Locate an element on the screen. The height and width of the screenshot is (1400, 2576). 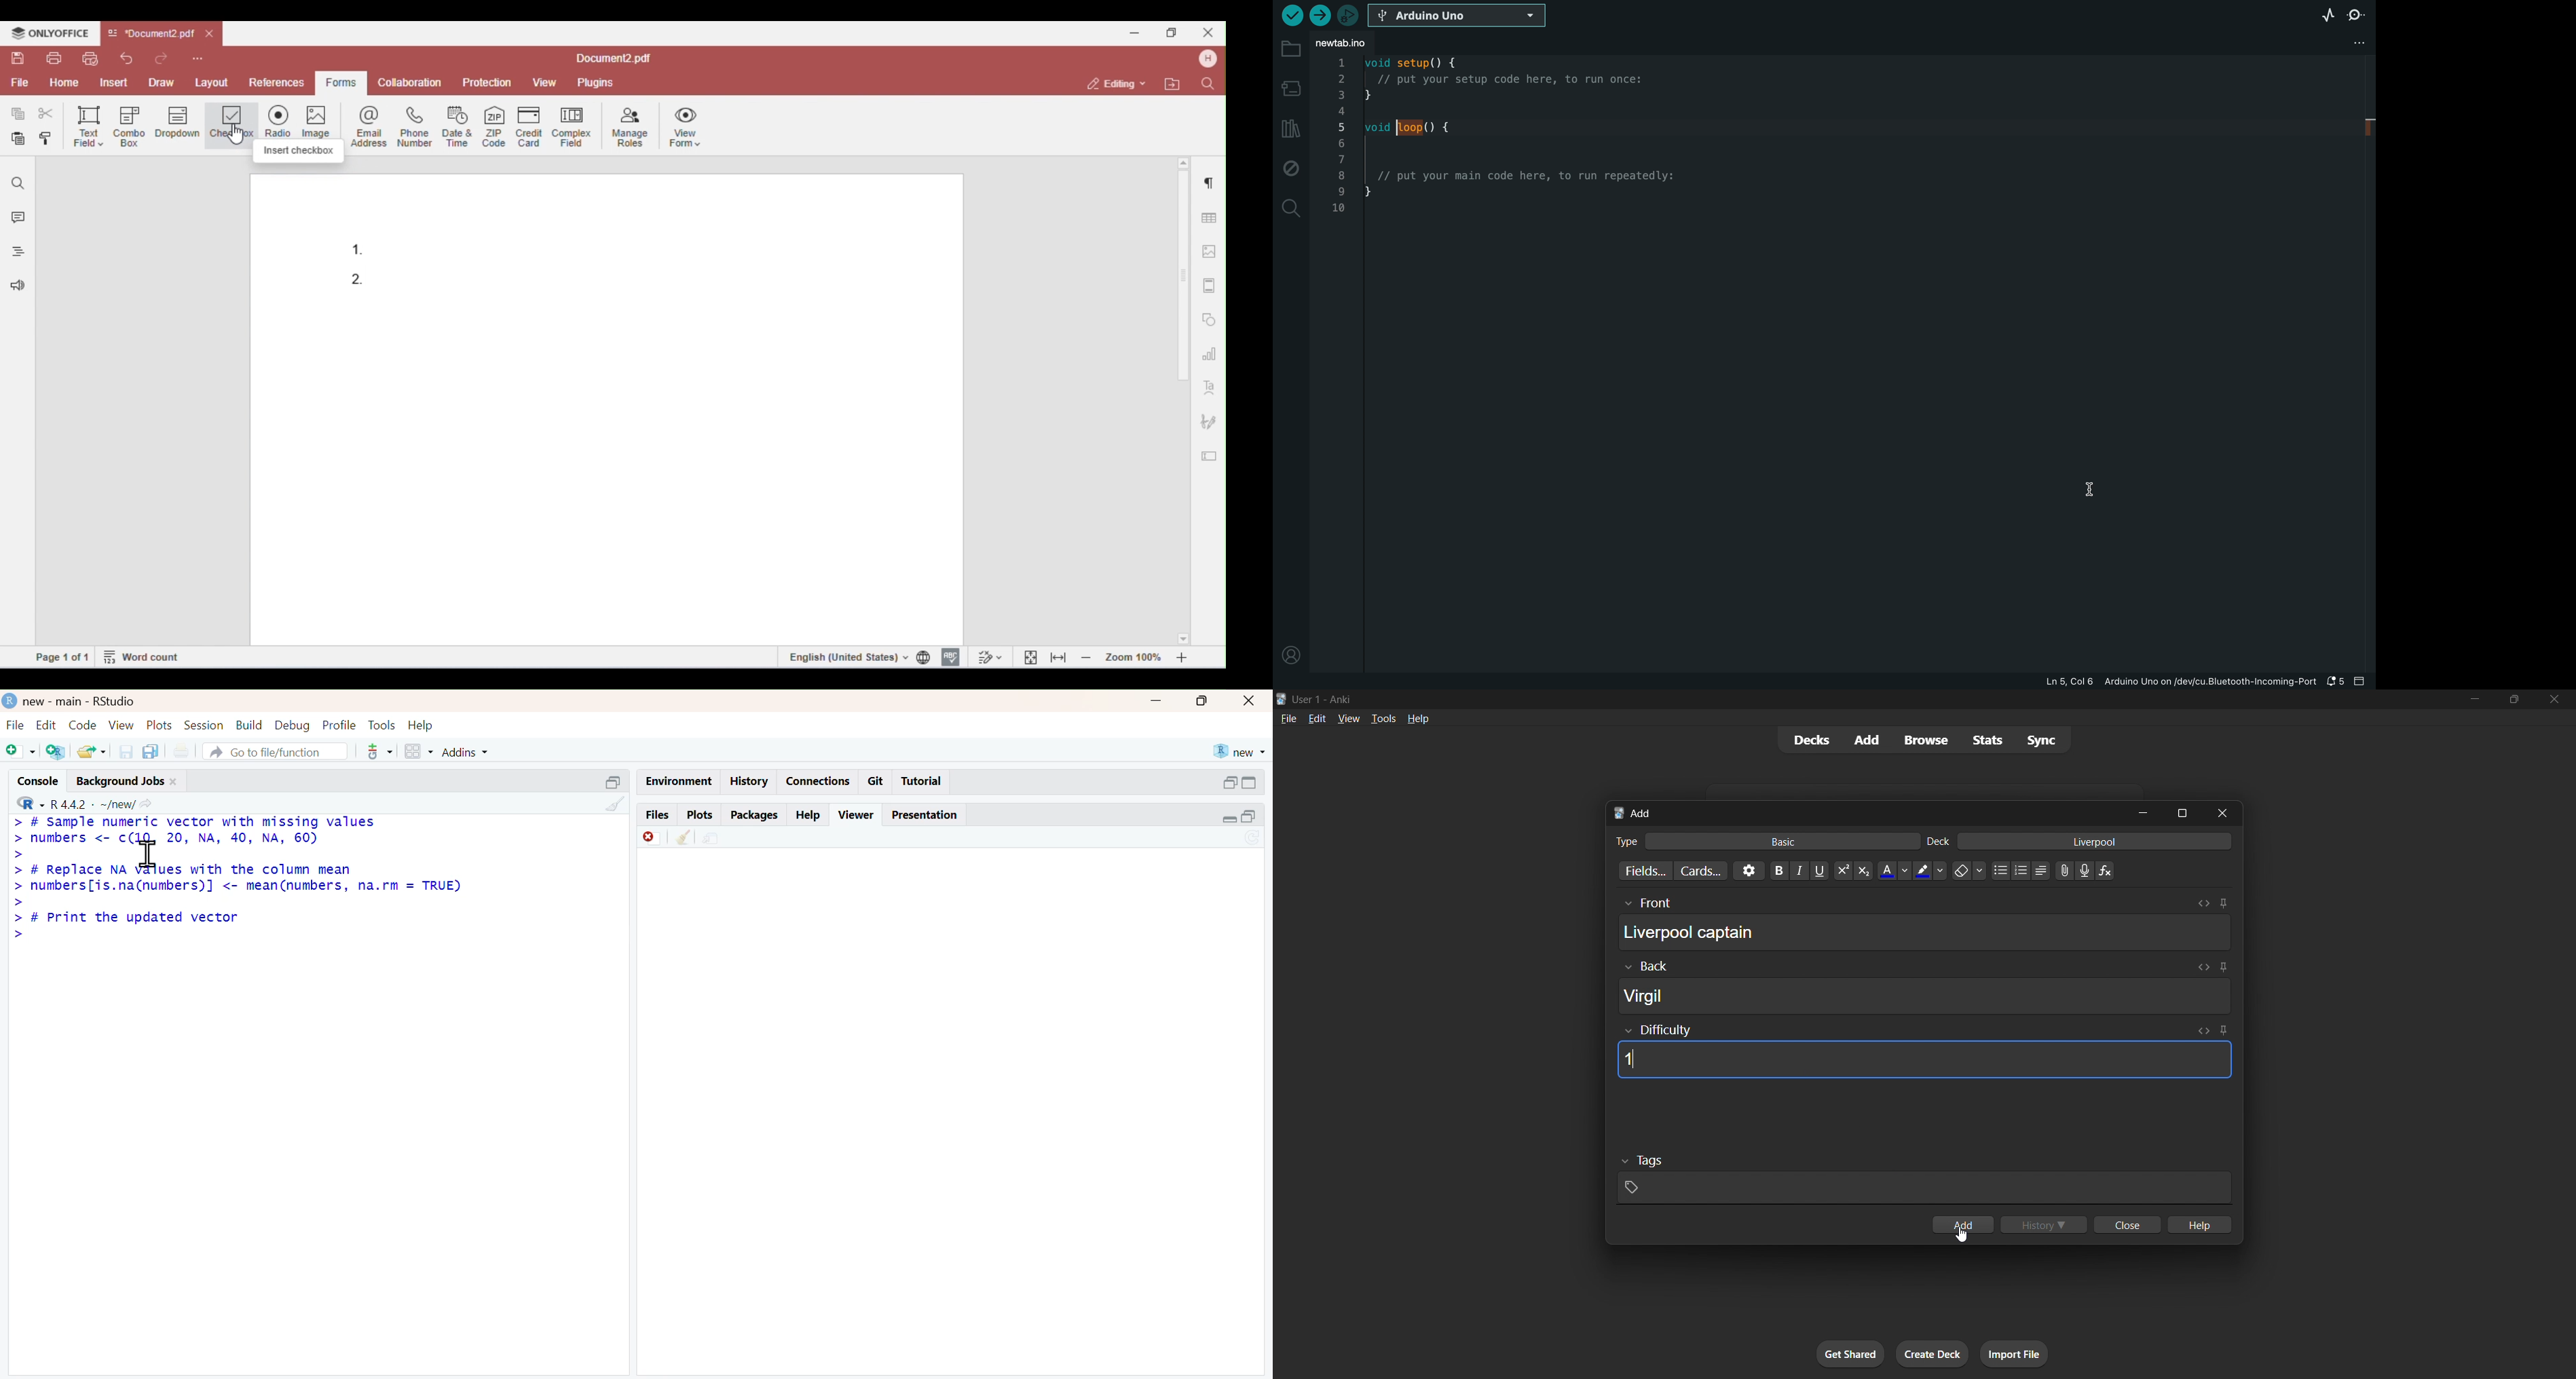
enviornment is located at coordinates (680, 782).